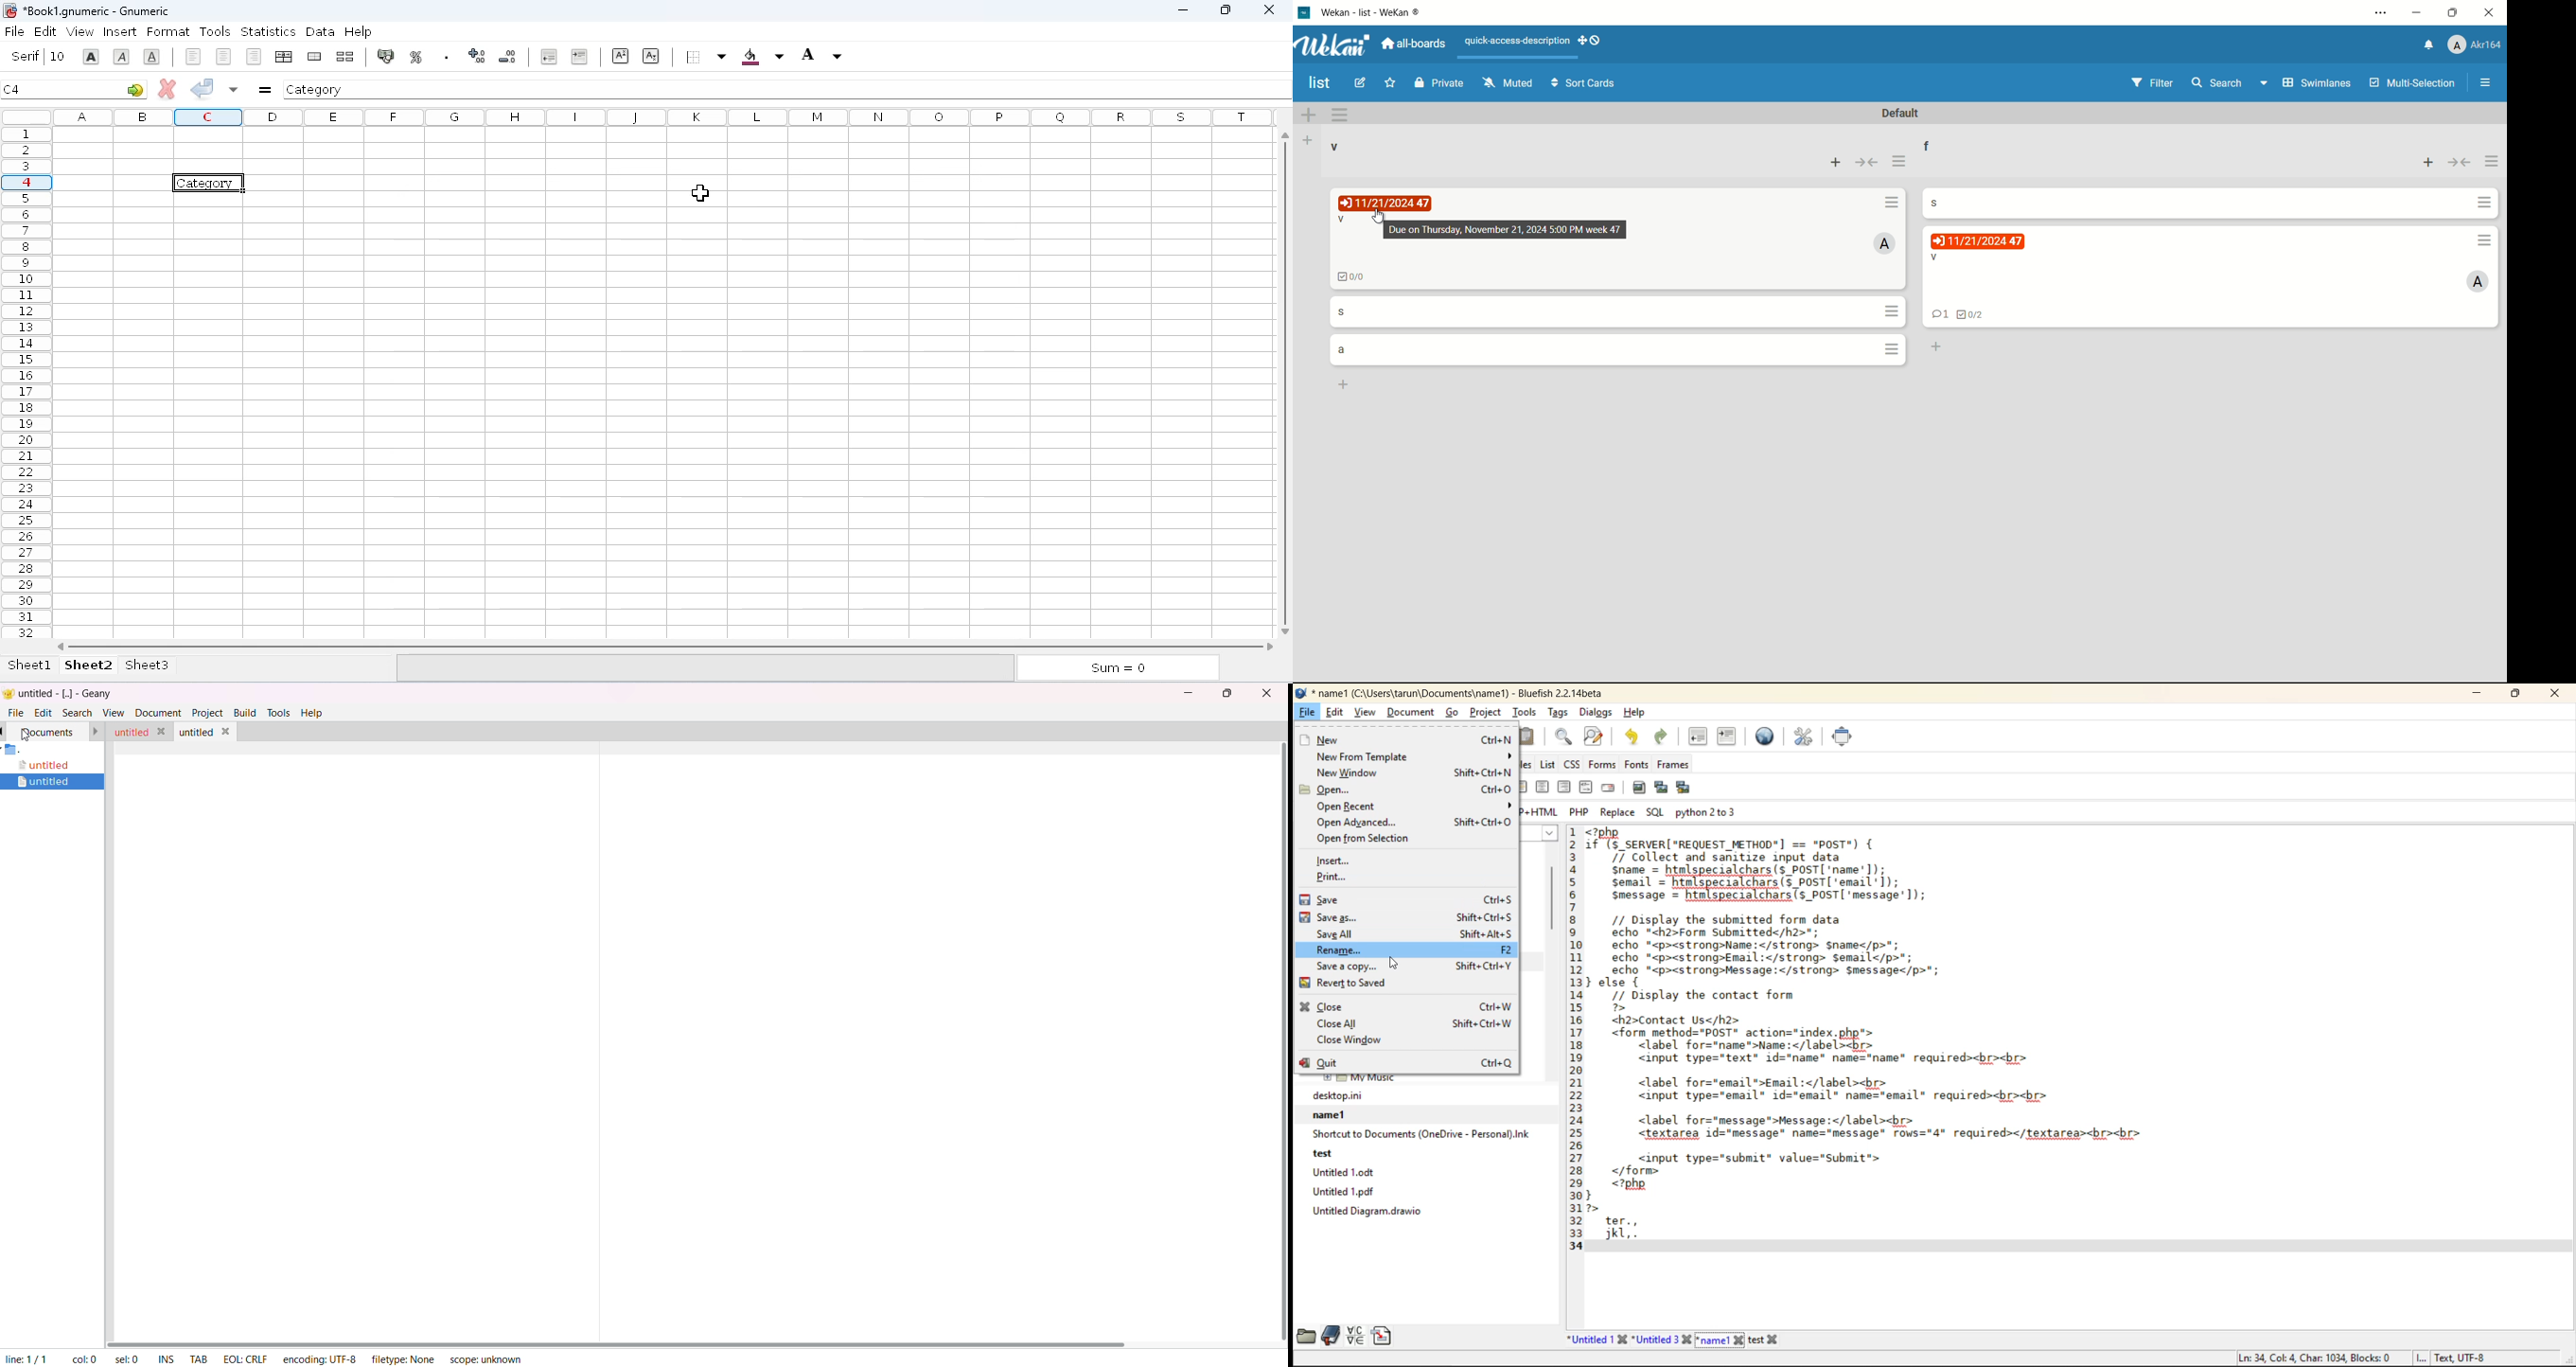  What do you see at coordinates (14, 31) in the screenshot?
I see `file` at bounding box center [14, 31].